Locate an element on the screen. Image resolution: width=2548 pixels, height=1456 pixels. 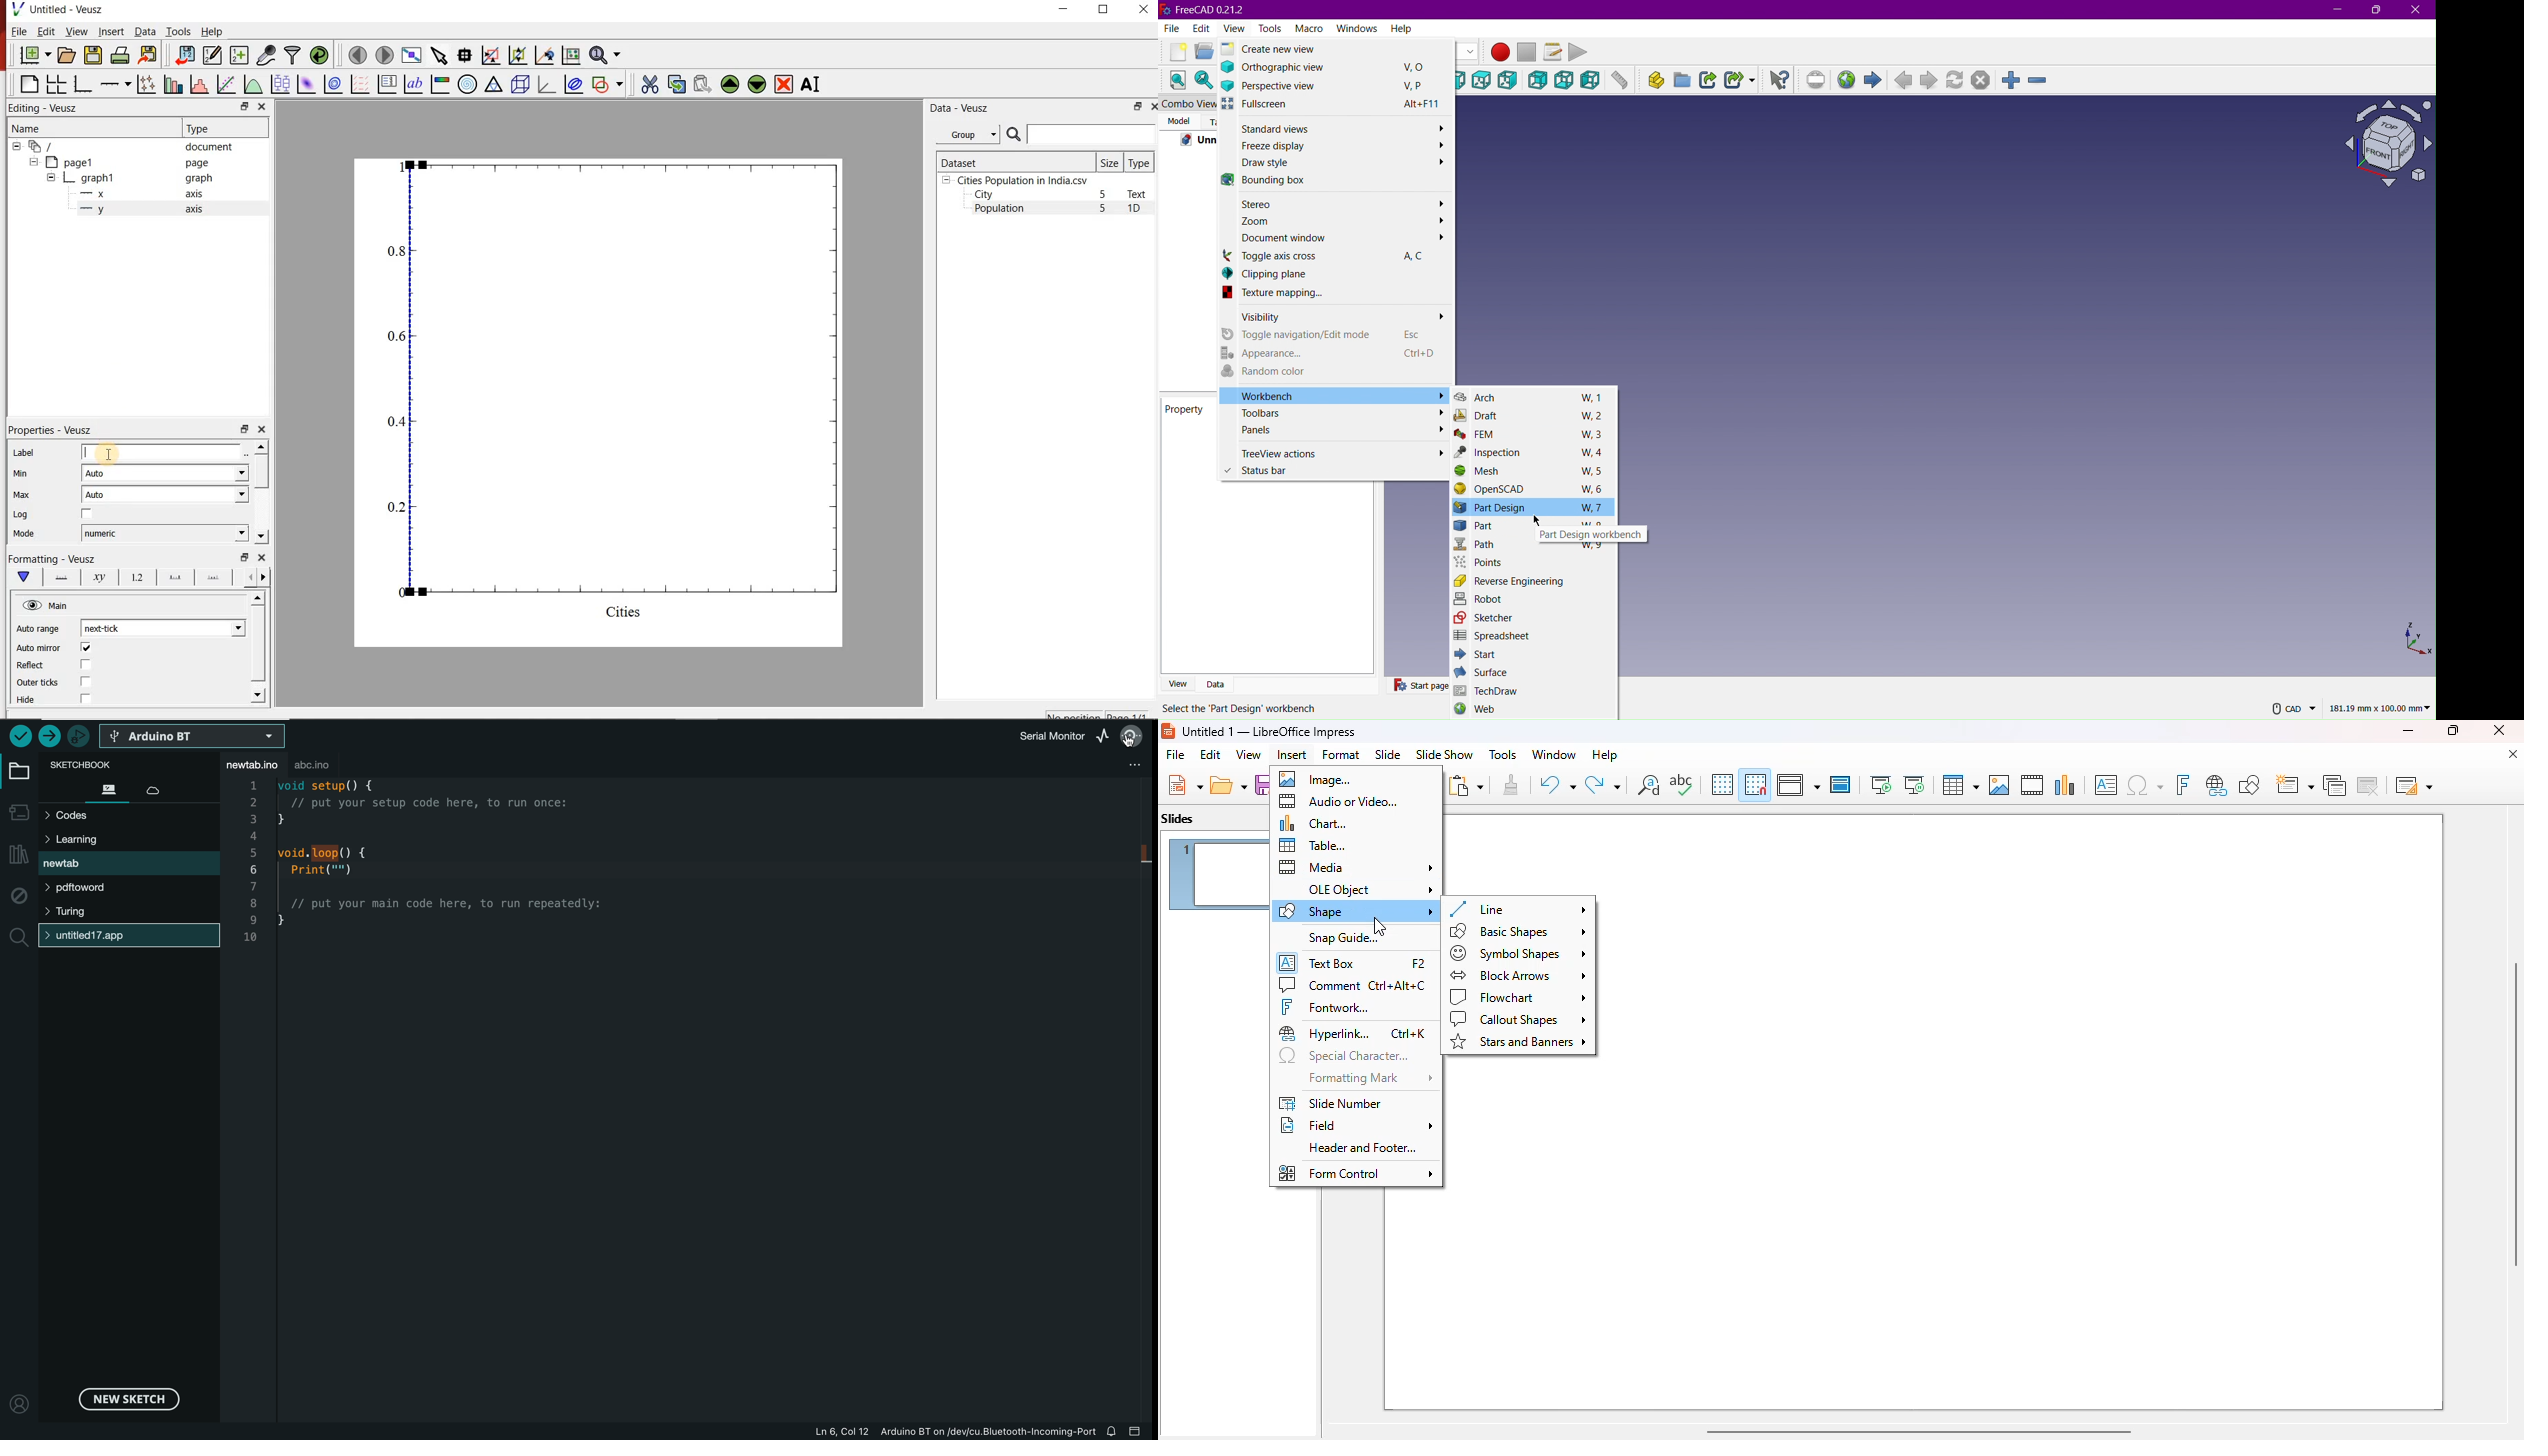
Auto mirror is located at coordinates (40, 647).